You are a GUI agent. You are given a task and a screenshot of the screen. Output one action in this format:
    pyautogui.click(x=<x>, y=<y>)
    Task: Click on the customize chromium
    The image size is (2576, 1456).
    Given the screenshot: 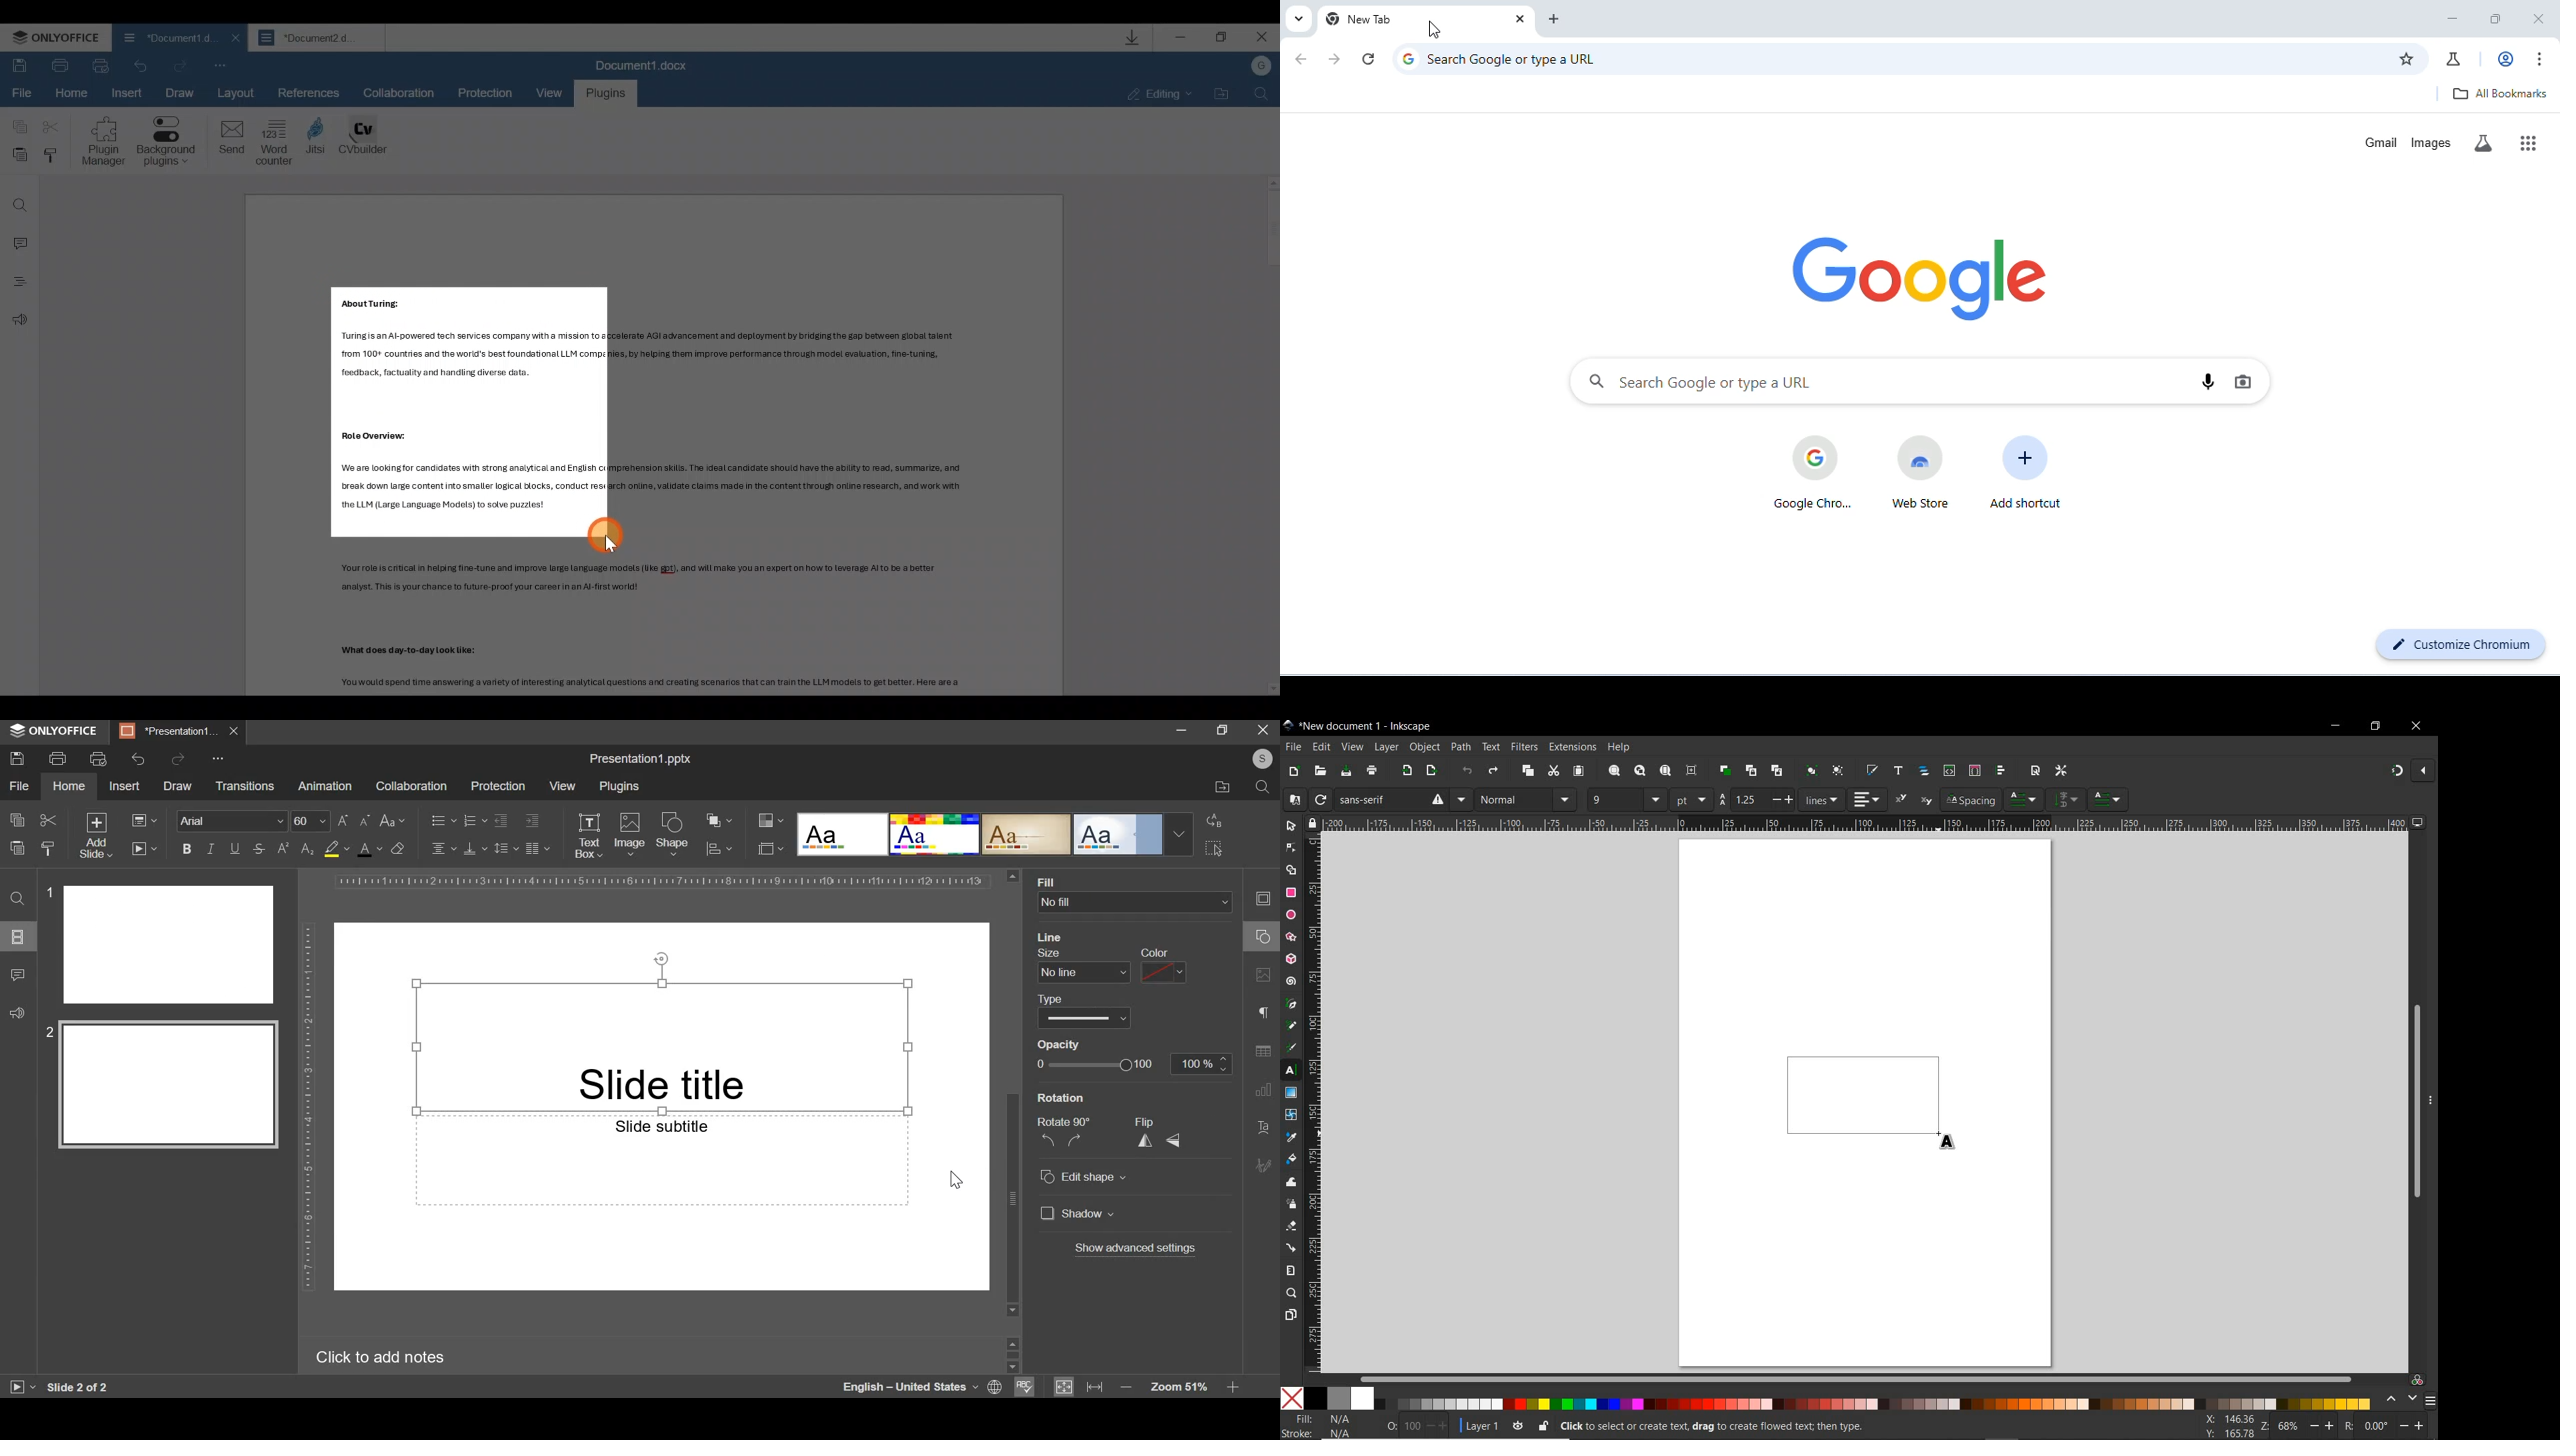 What is the action you would take?
    pyautogui.click(x=2463, y=643)
    